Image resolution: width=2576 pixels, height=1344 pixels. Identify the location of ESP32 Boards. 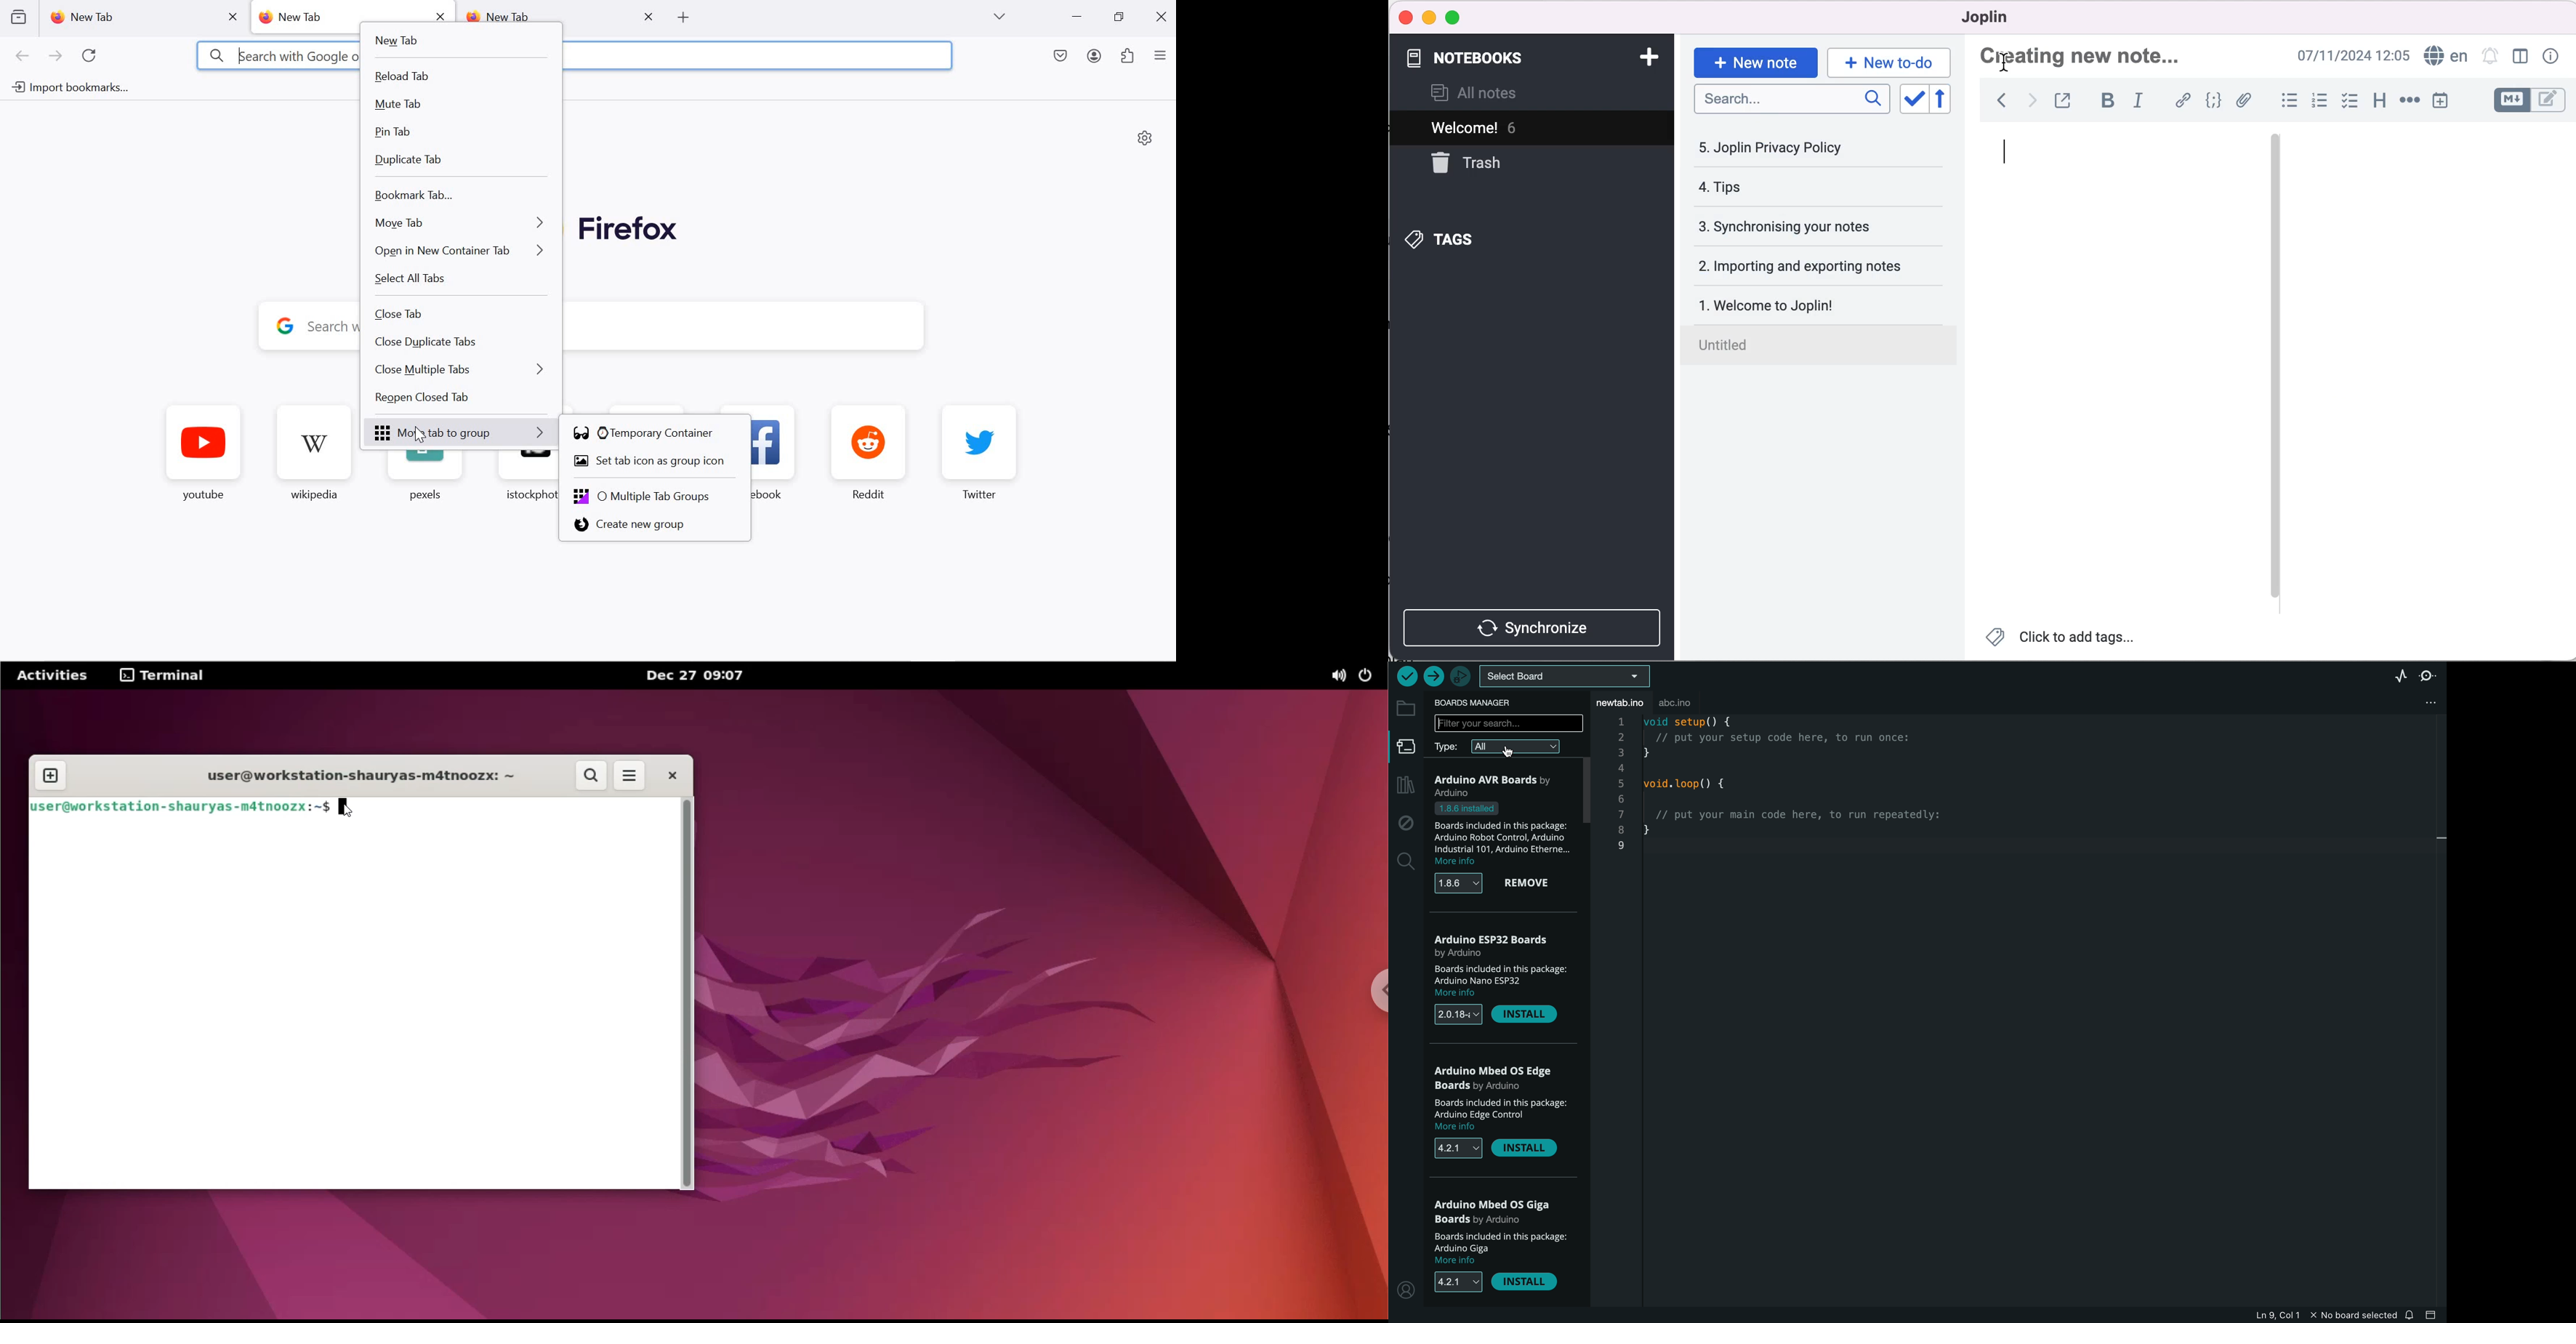
(1493, 943).